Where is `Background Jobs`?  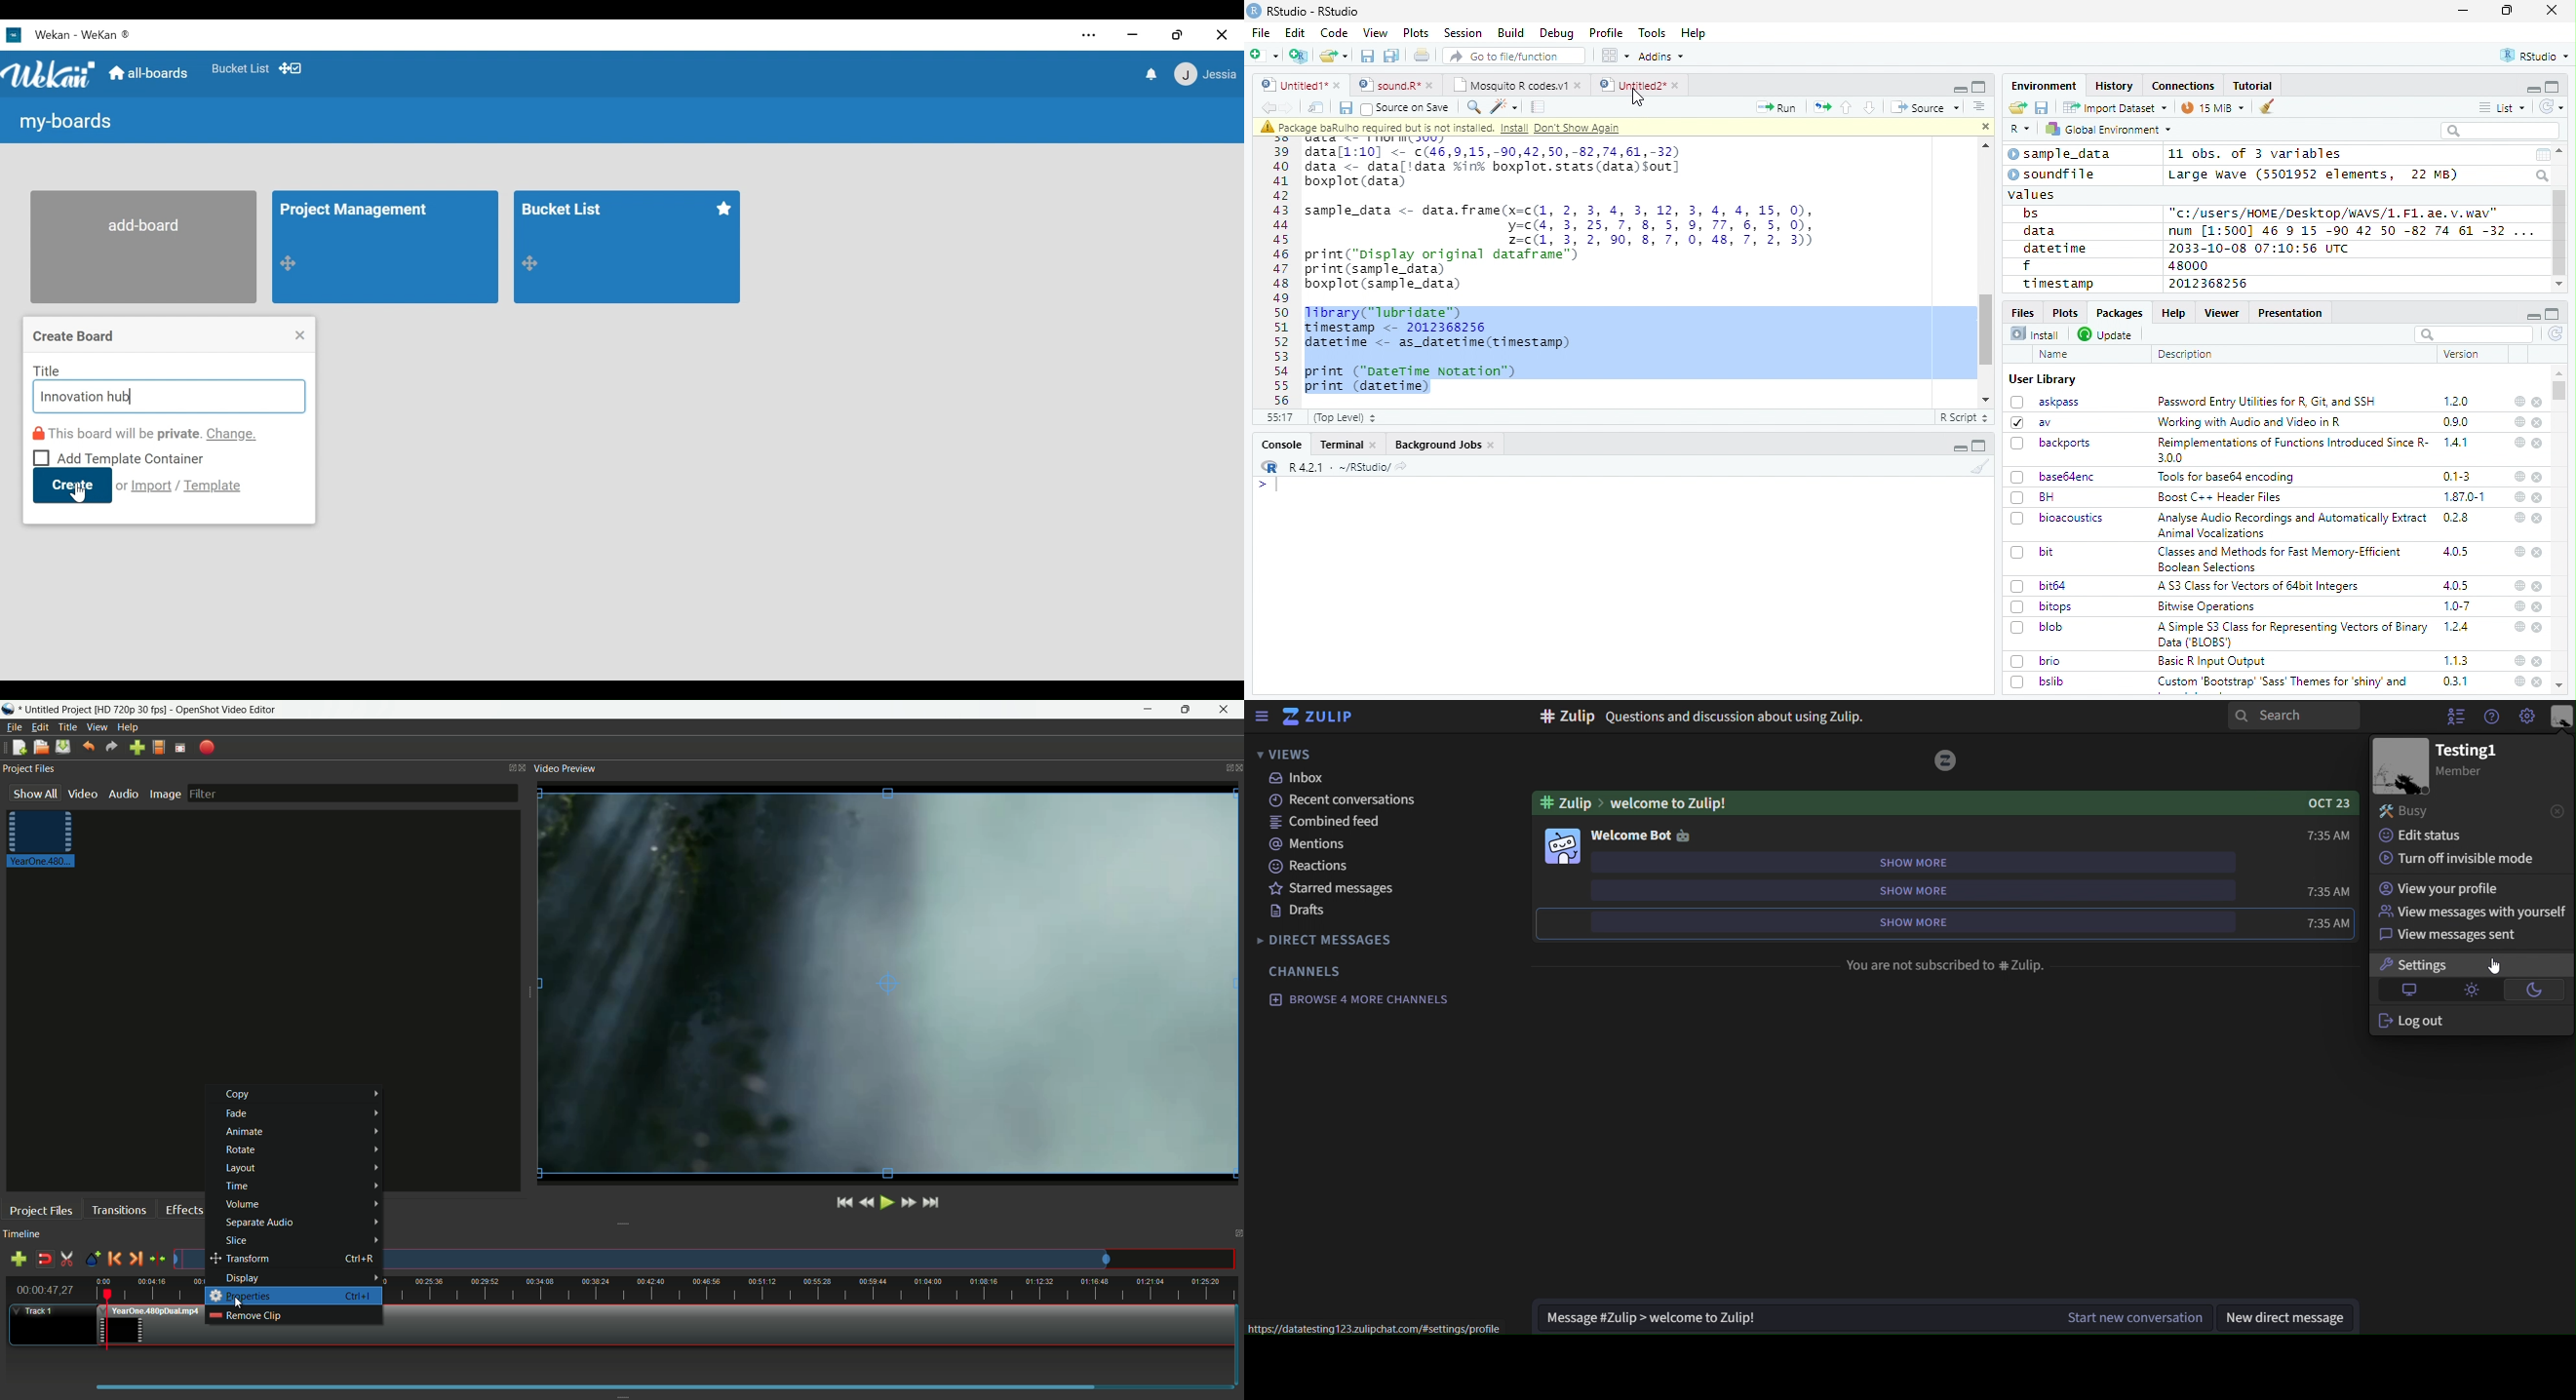
Background Jobs is located at coordinates (1445, 445).